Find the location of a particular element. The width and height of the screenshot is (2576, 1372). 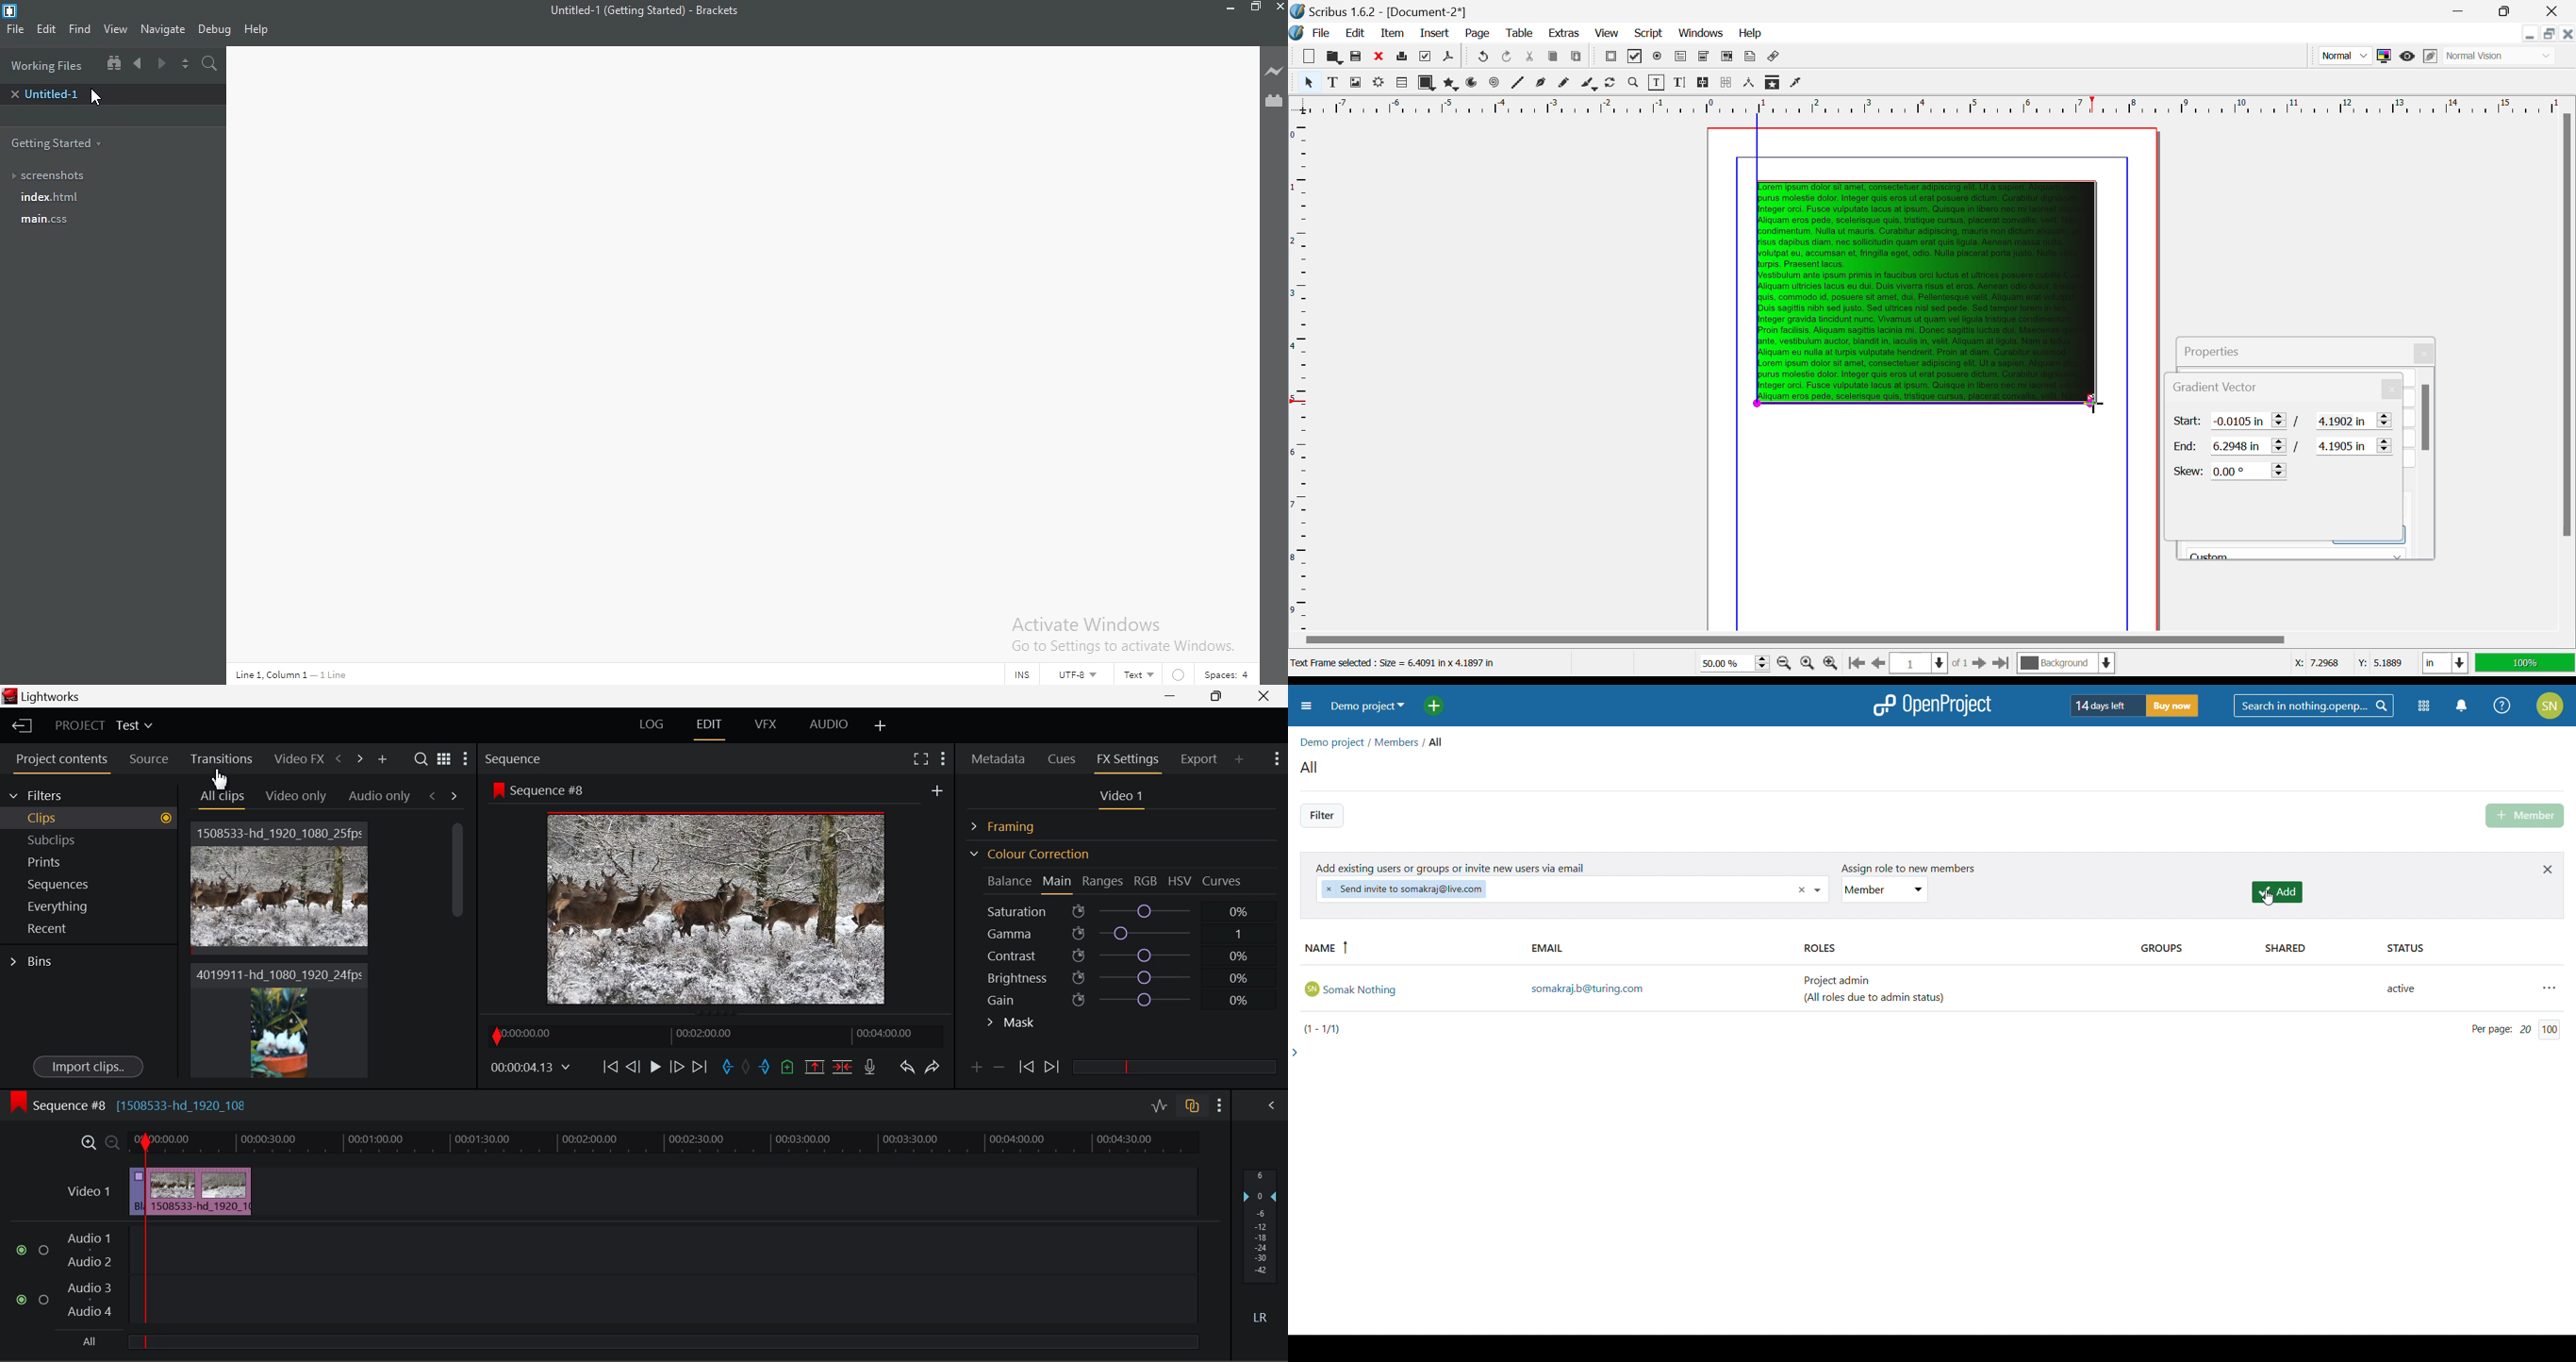

Next  is located at coordinates (163, 64).